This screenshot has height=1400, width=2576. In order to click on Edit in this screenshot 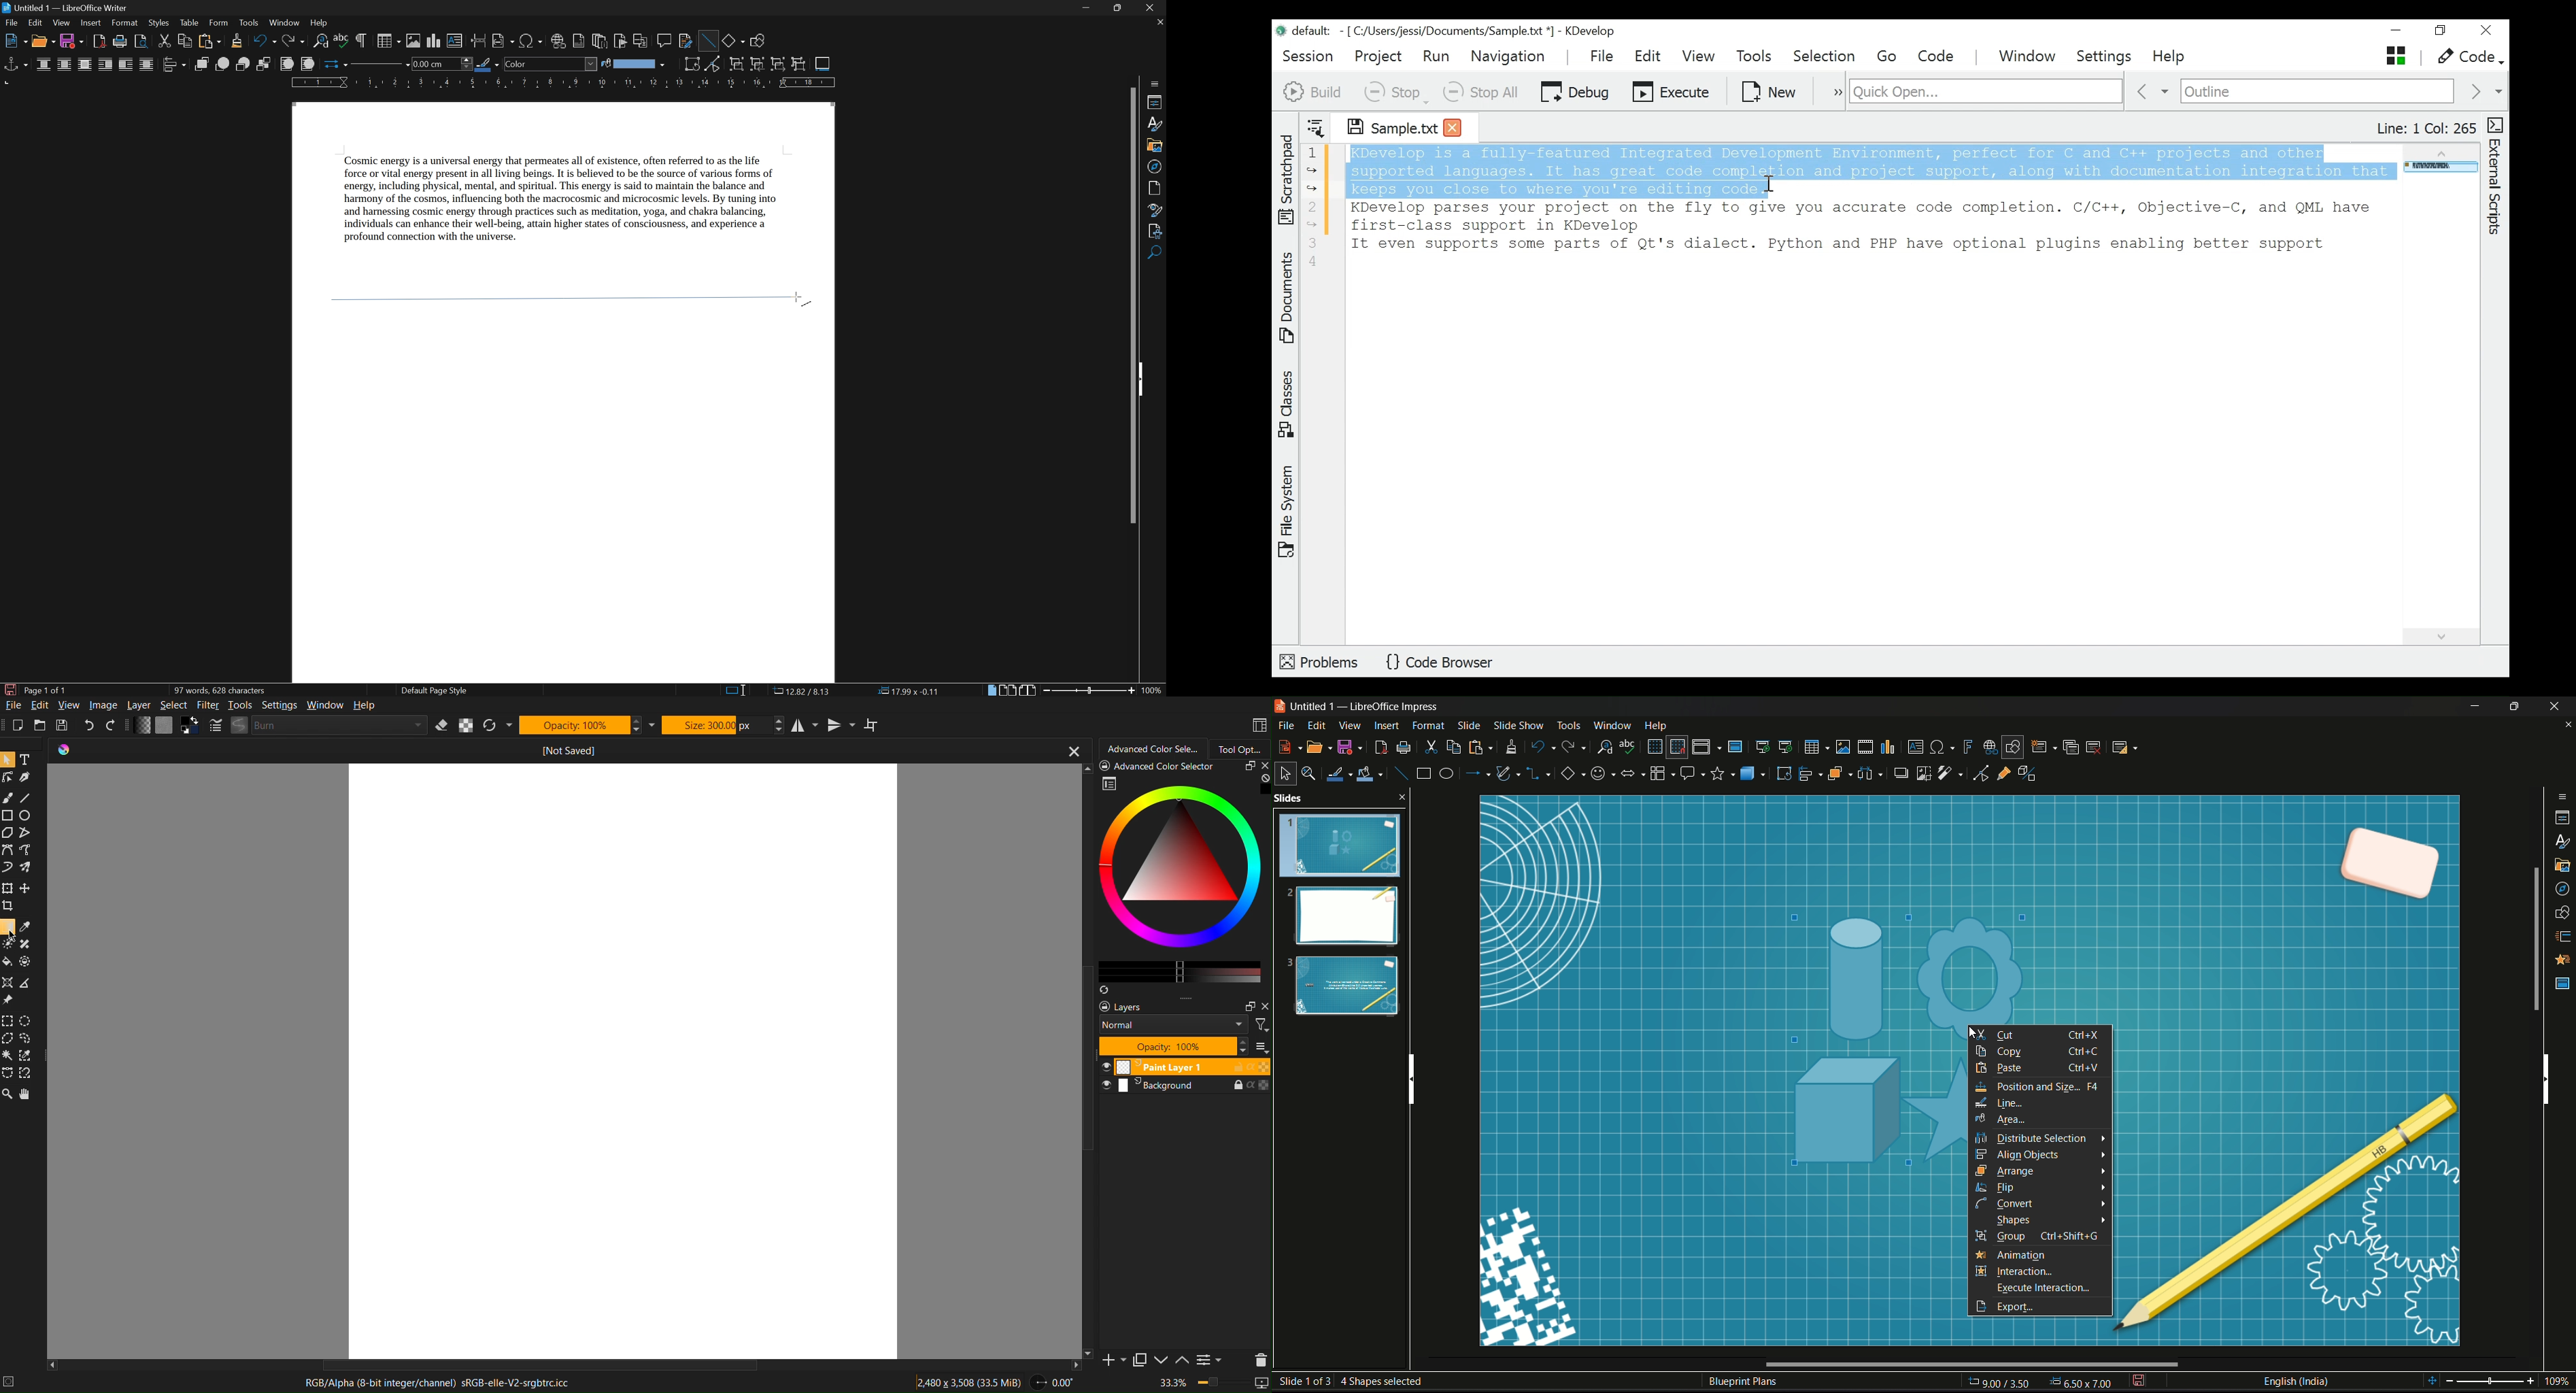, I will do `click(1317, 726)`.